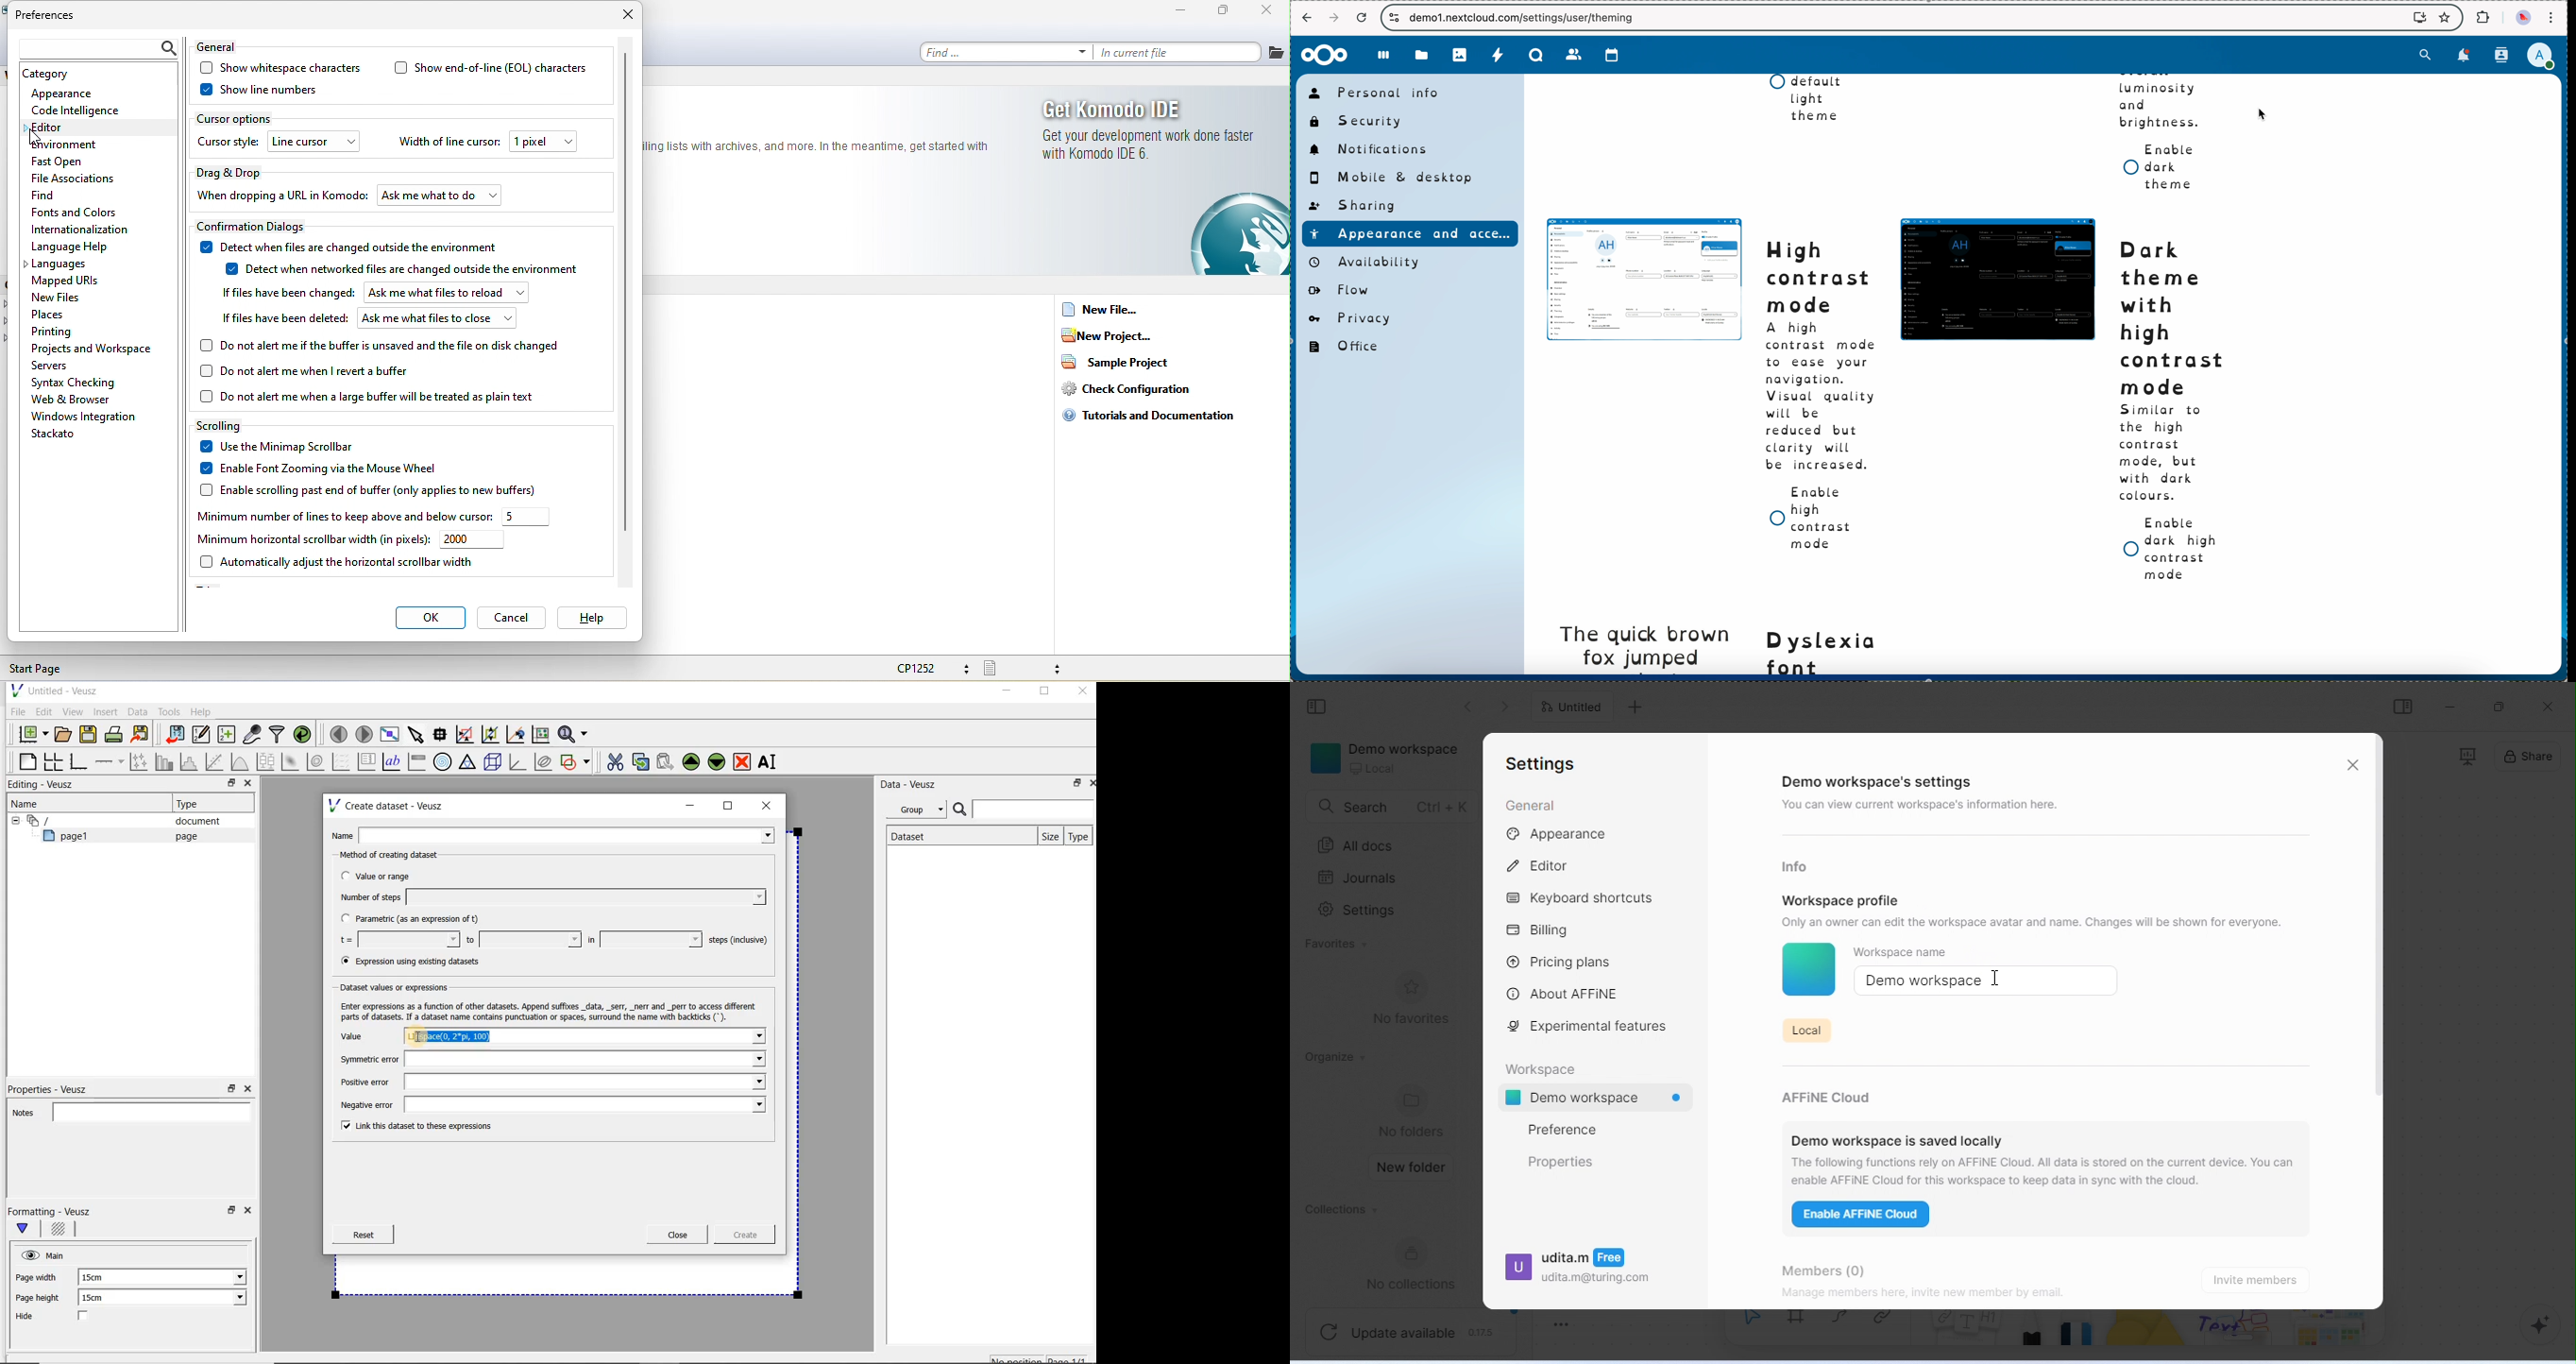  Describe the element at coordinates (1530, 18) in the screenshot. I see `URL` at that location.